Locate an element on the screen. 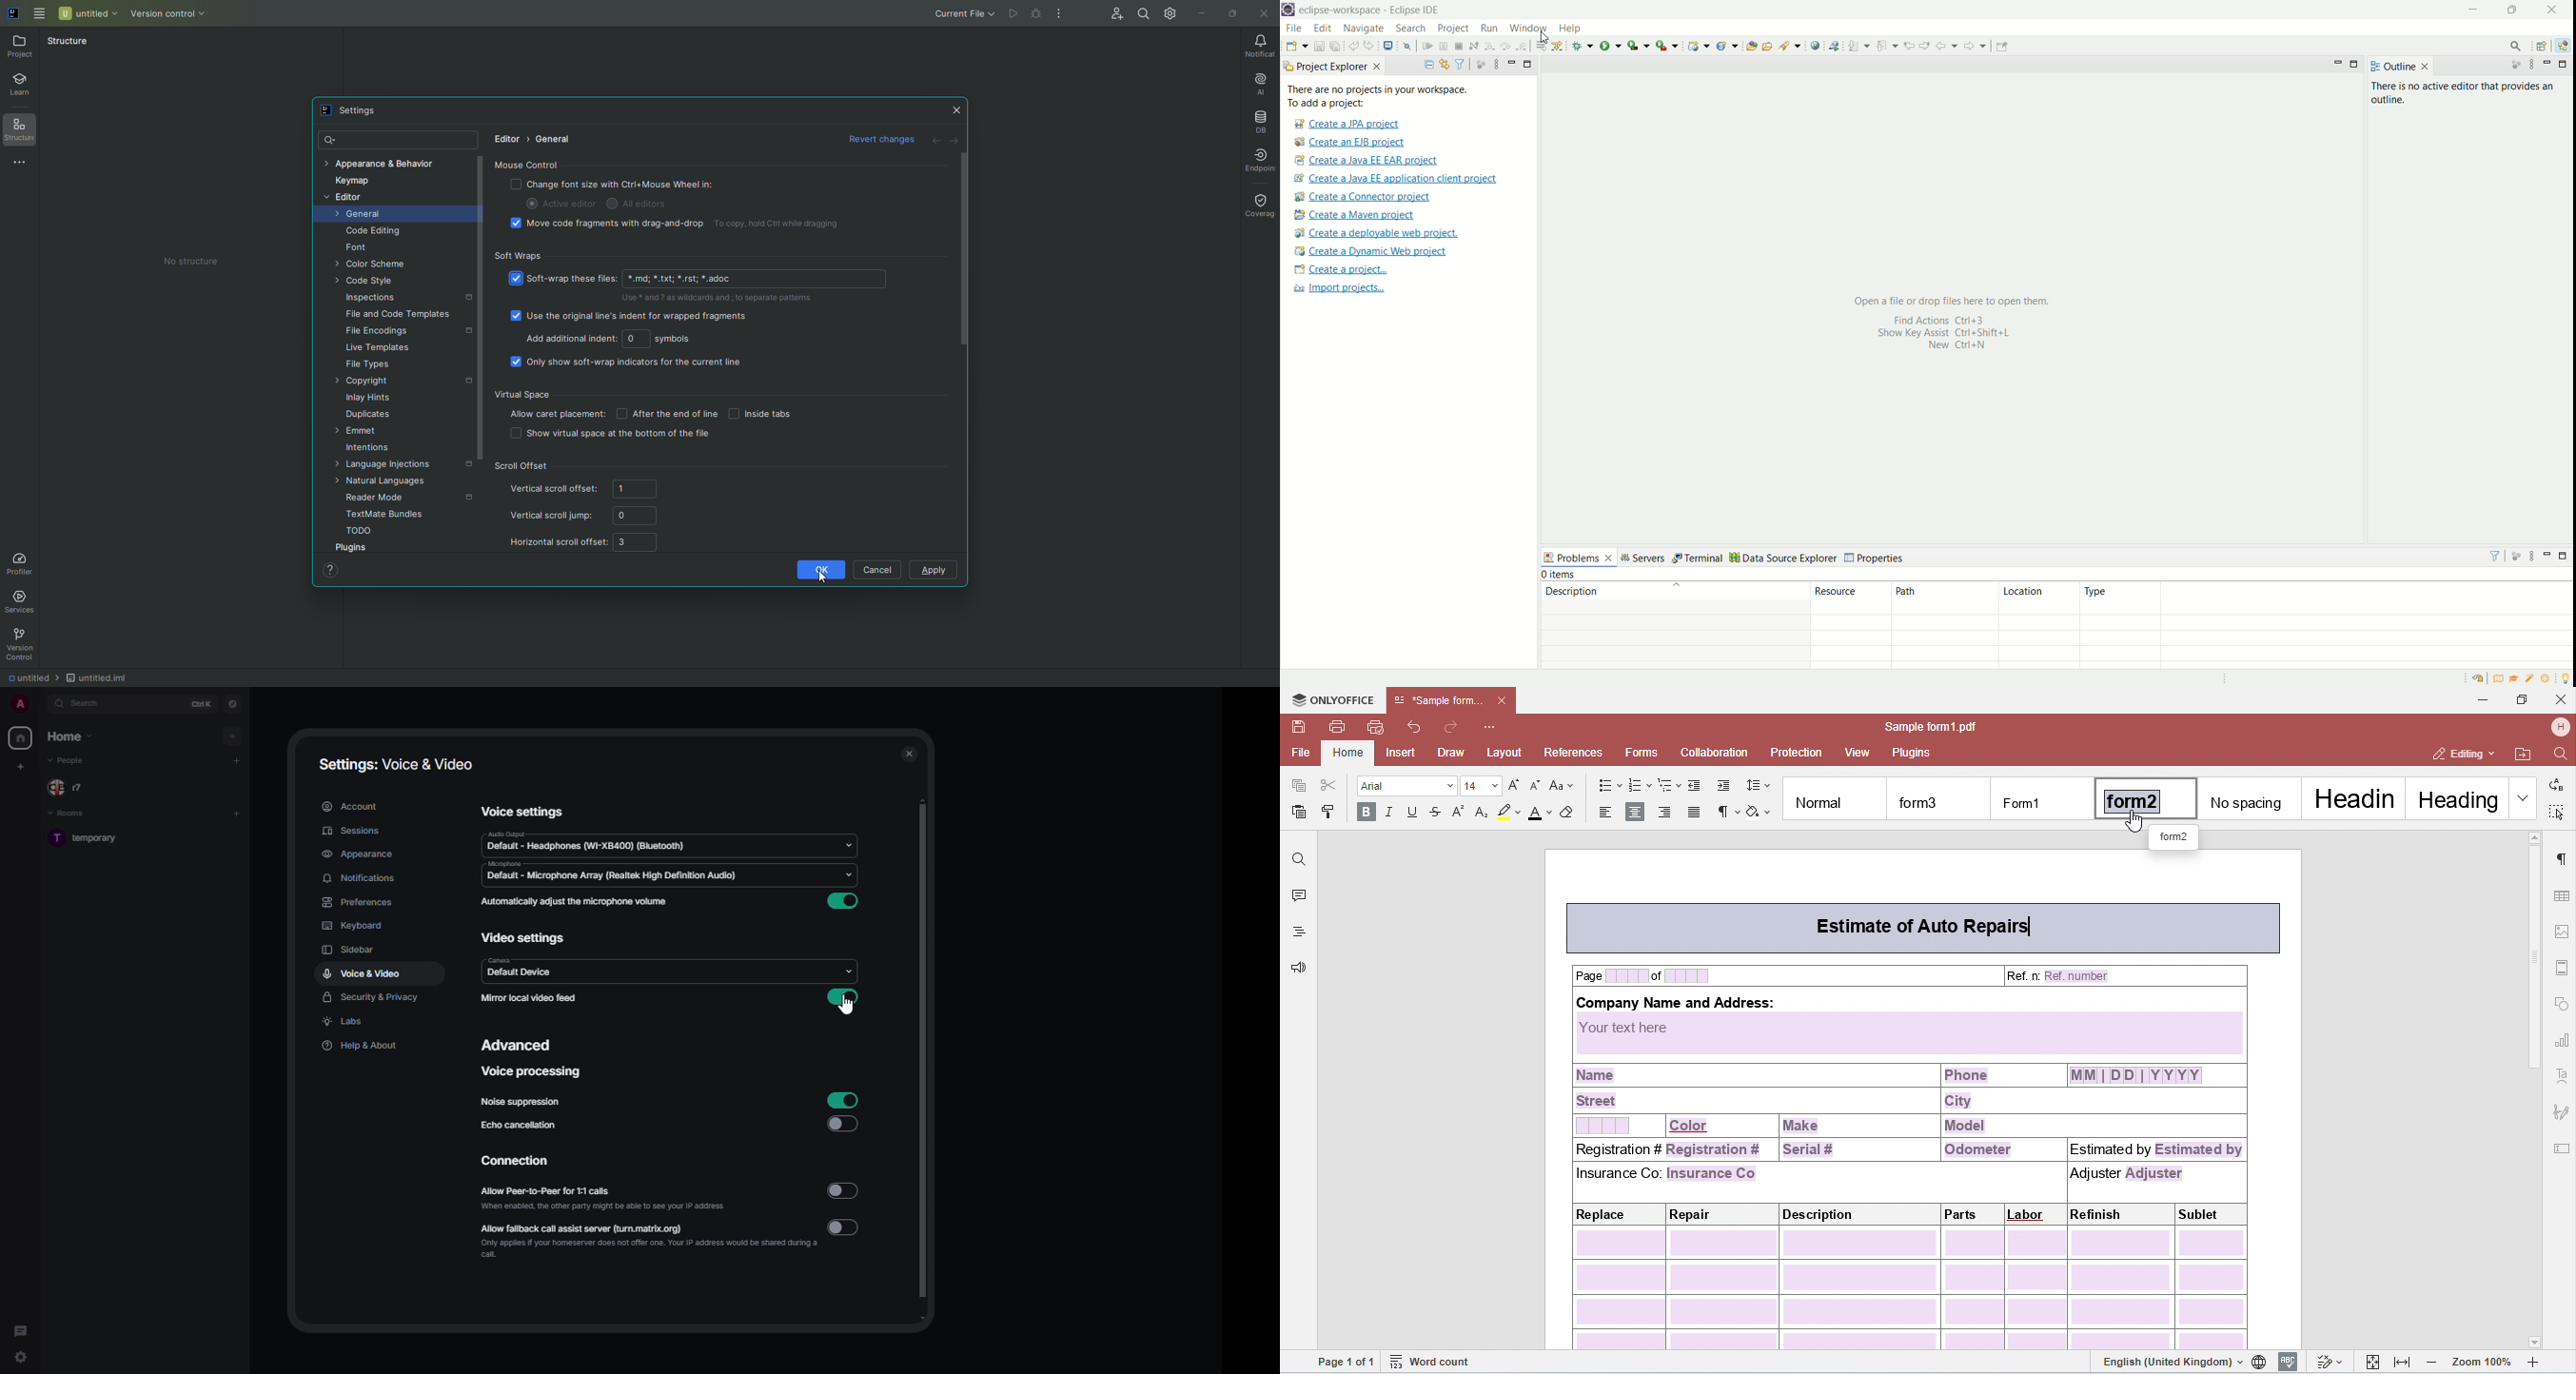 Image resolution: width=2576 pixels, height=1400 pixels. pin editor is located at coordinates (2003, 47).